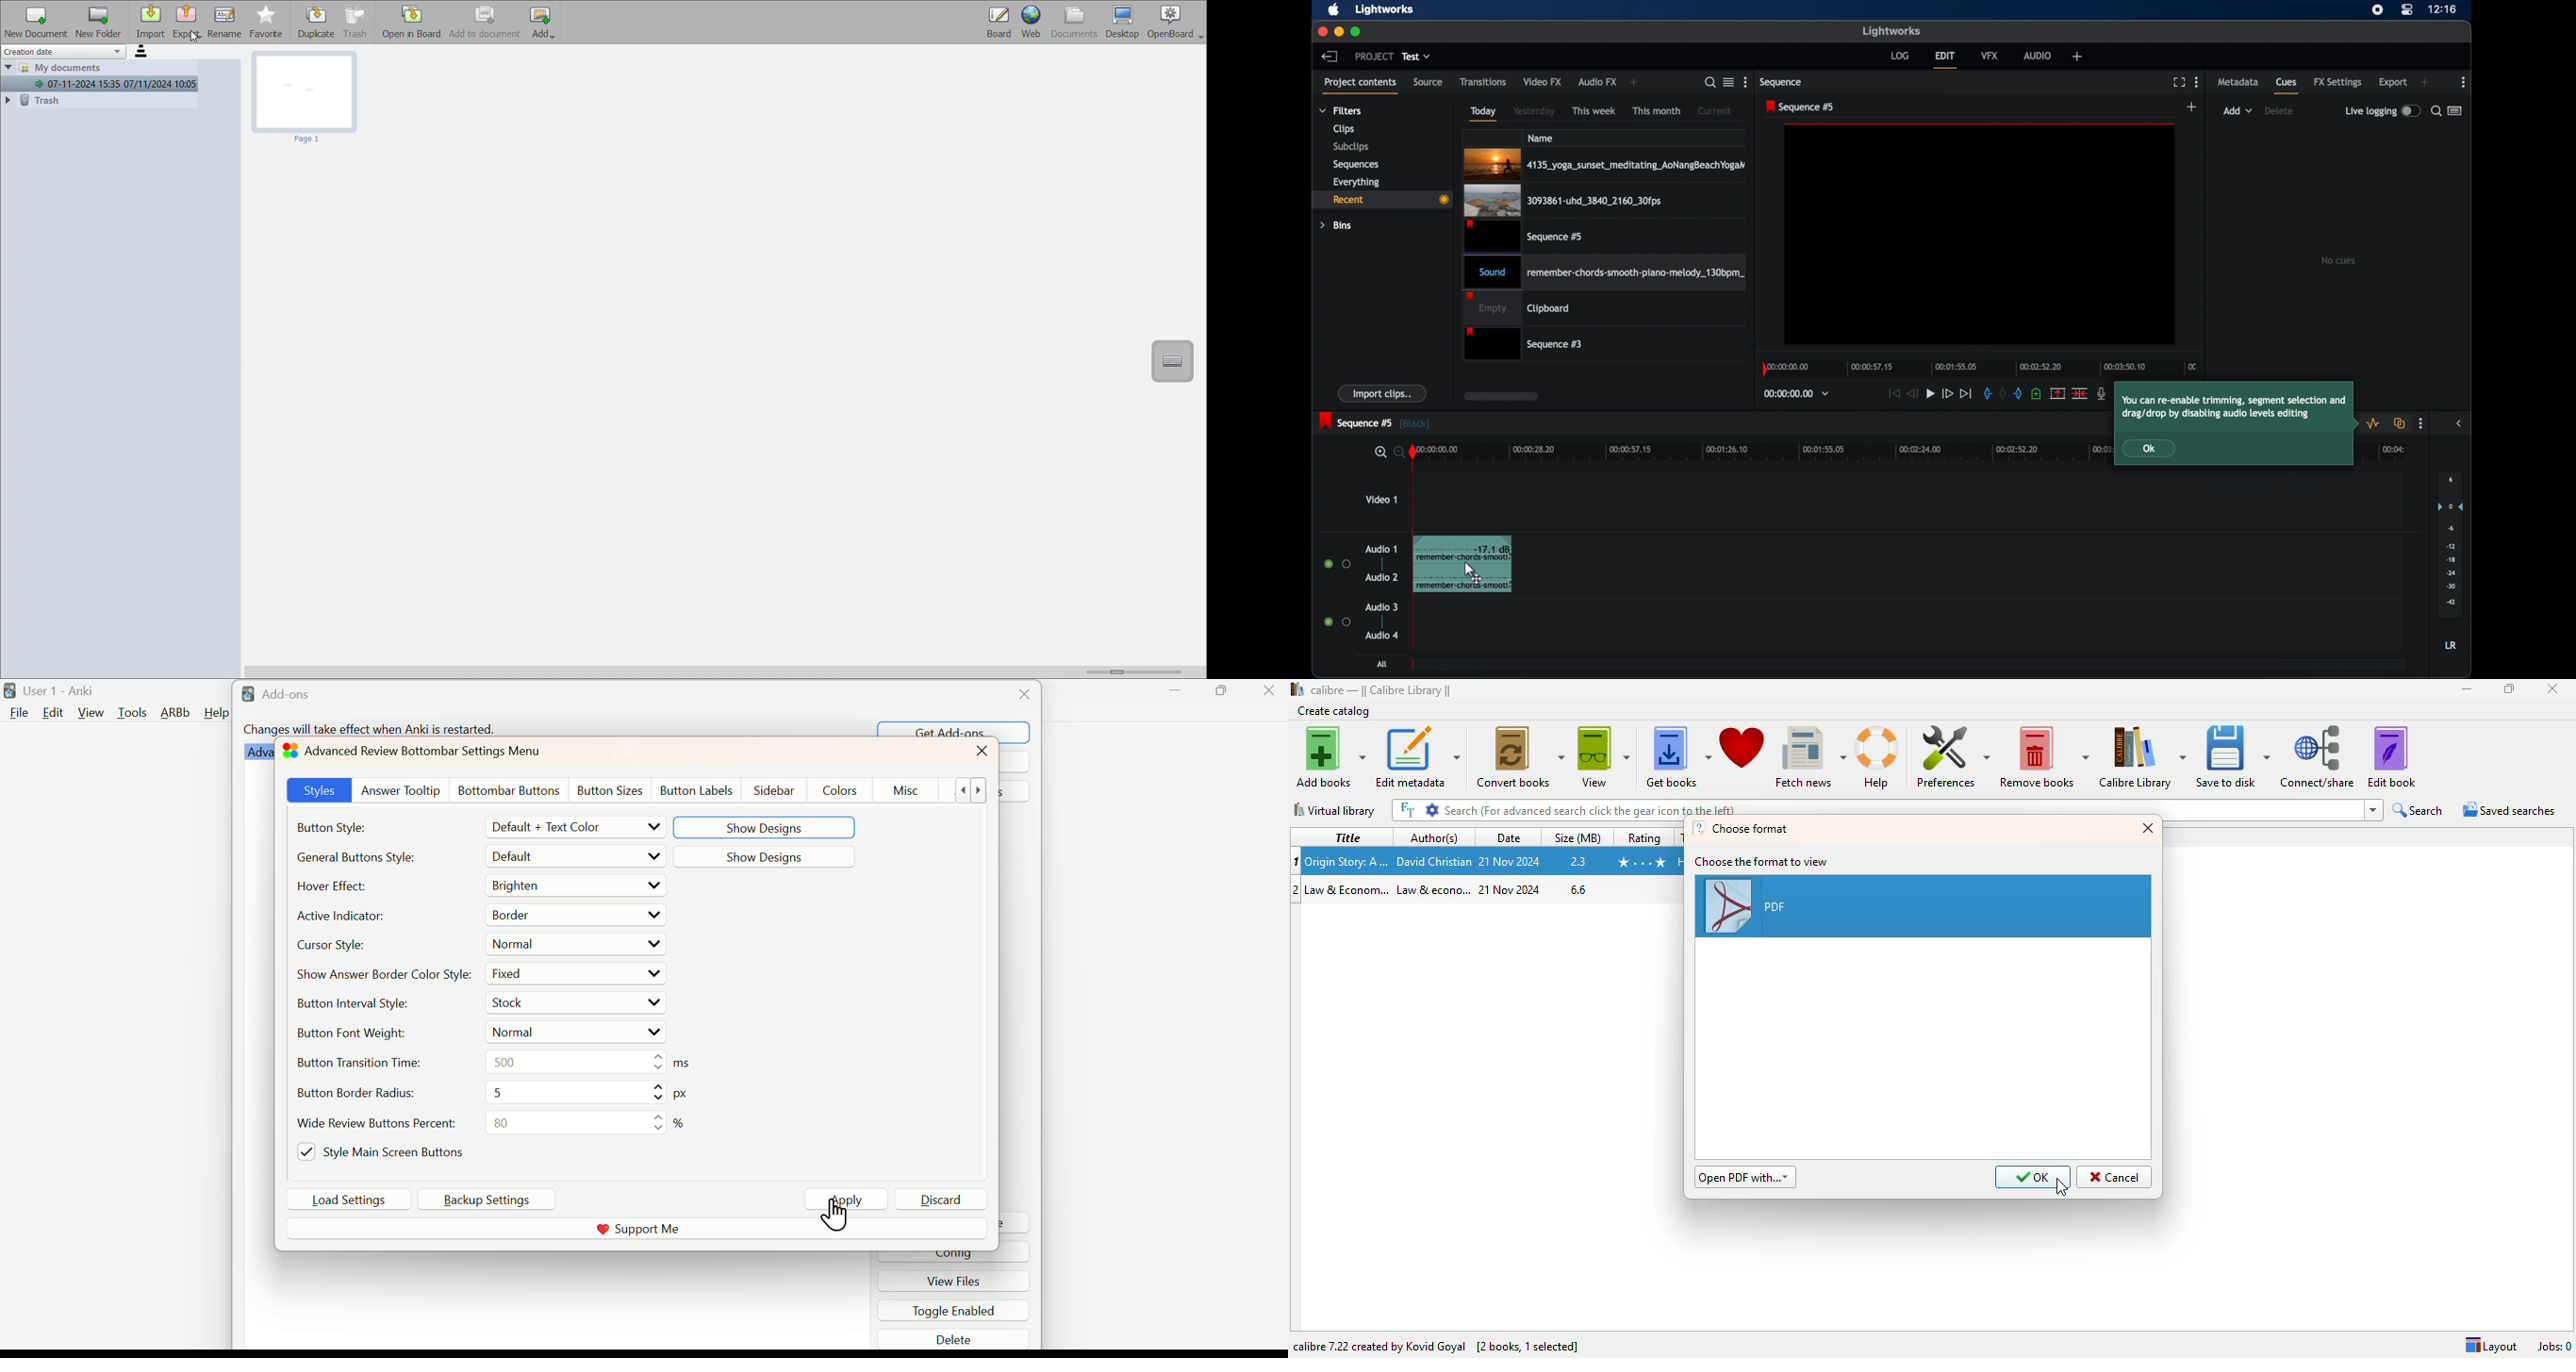 Image resolution: width=2576 pixels, height=1372 pixels. I want to click on more options, so click(1746, 82).